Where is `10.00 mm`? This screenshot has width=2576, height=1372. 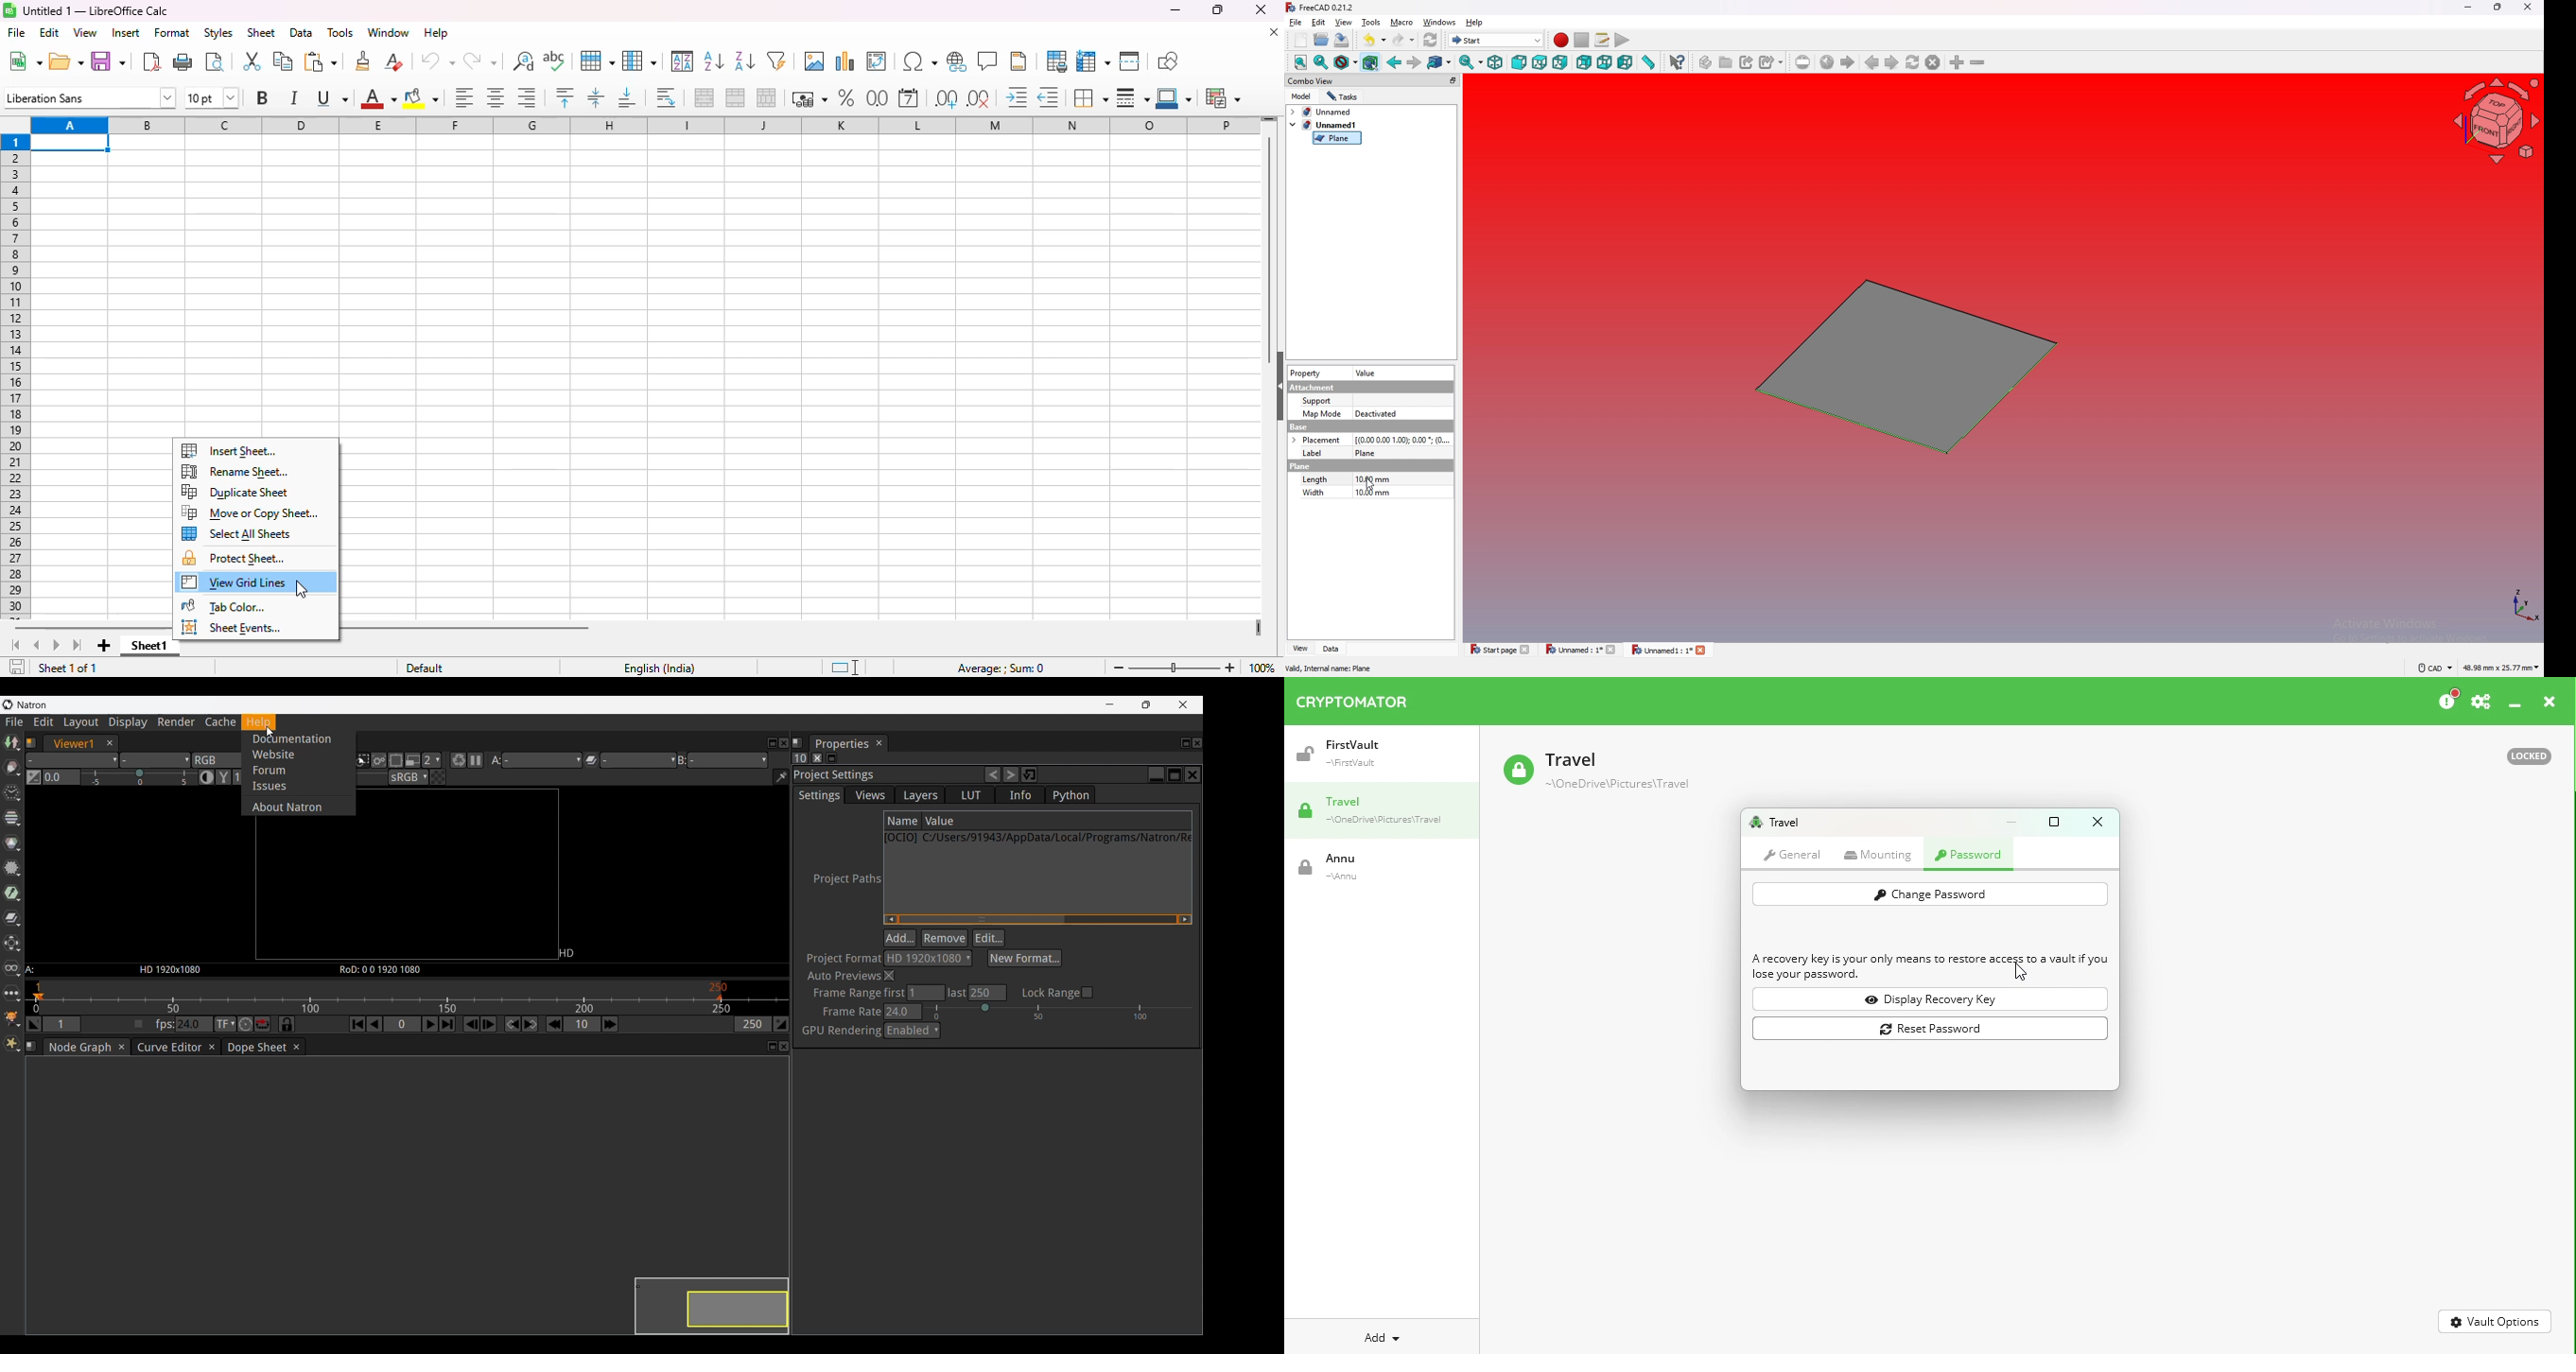 10.00 mm is located at coordinates (1371, 494).